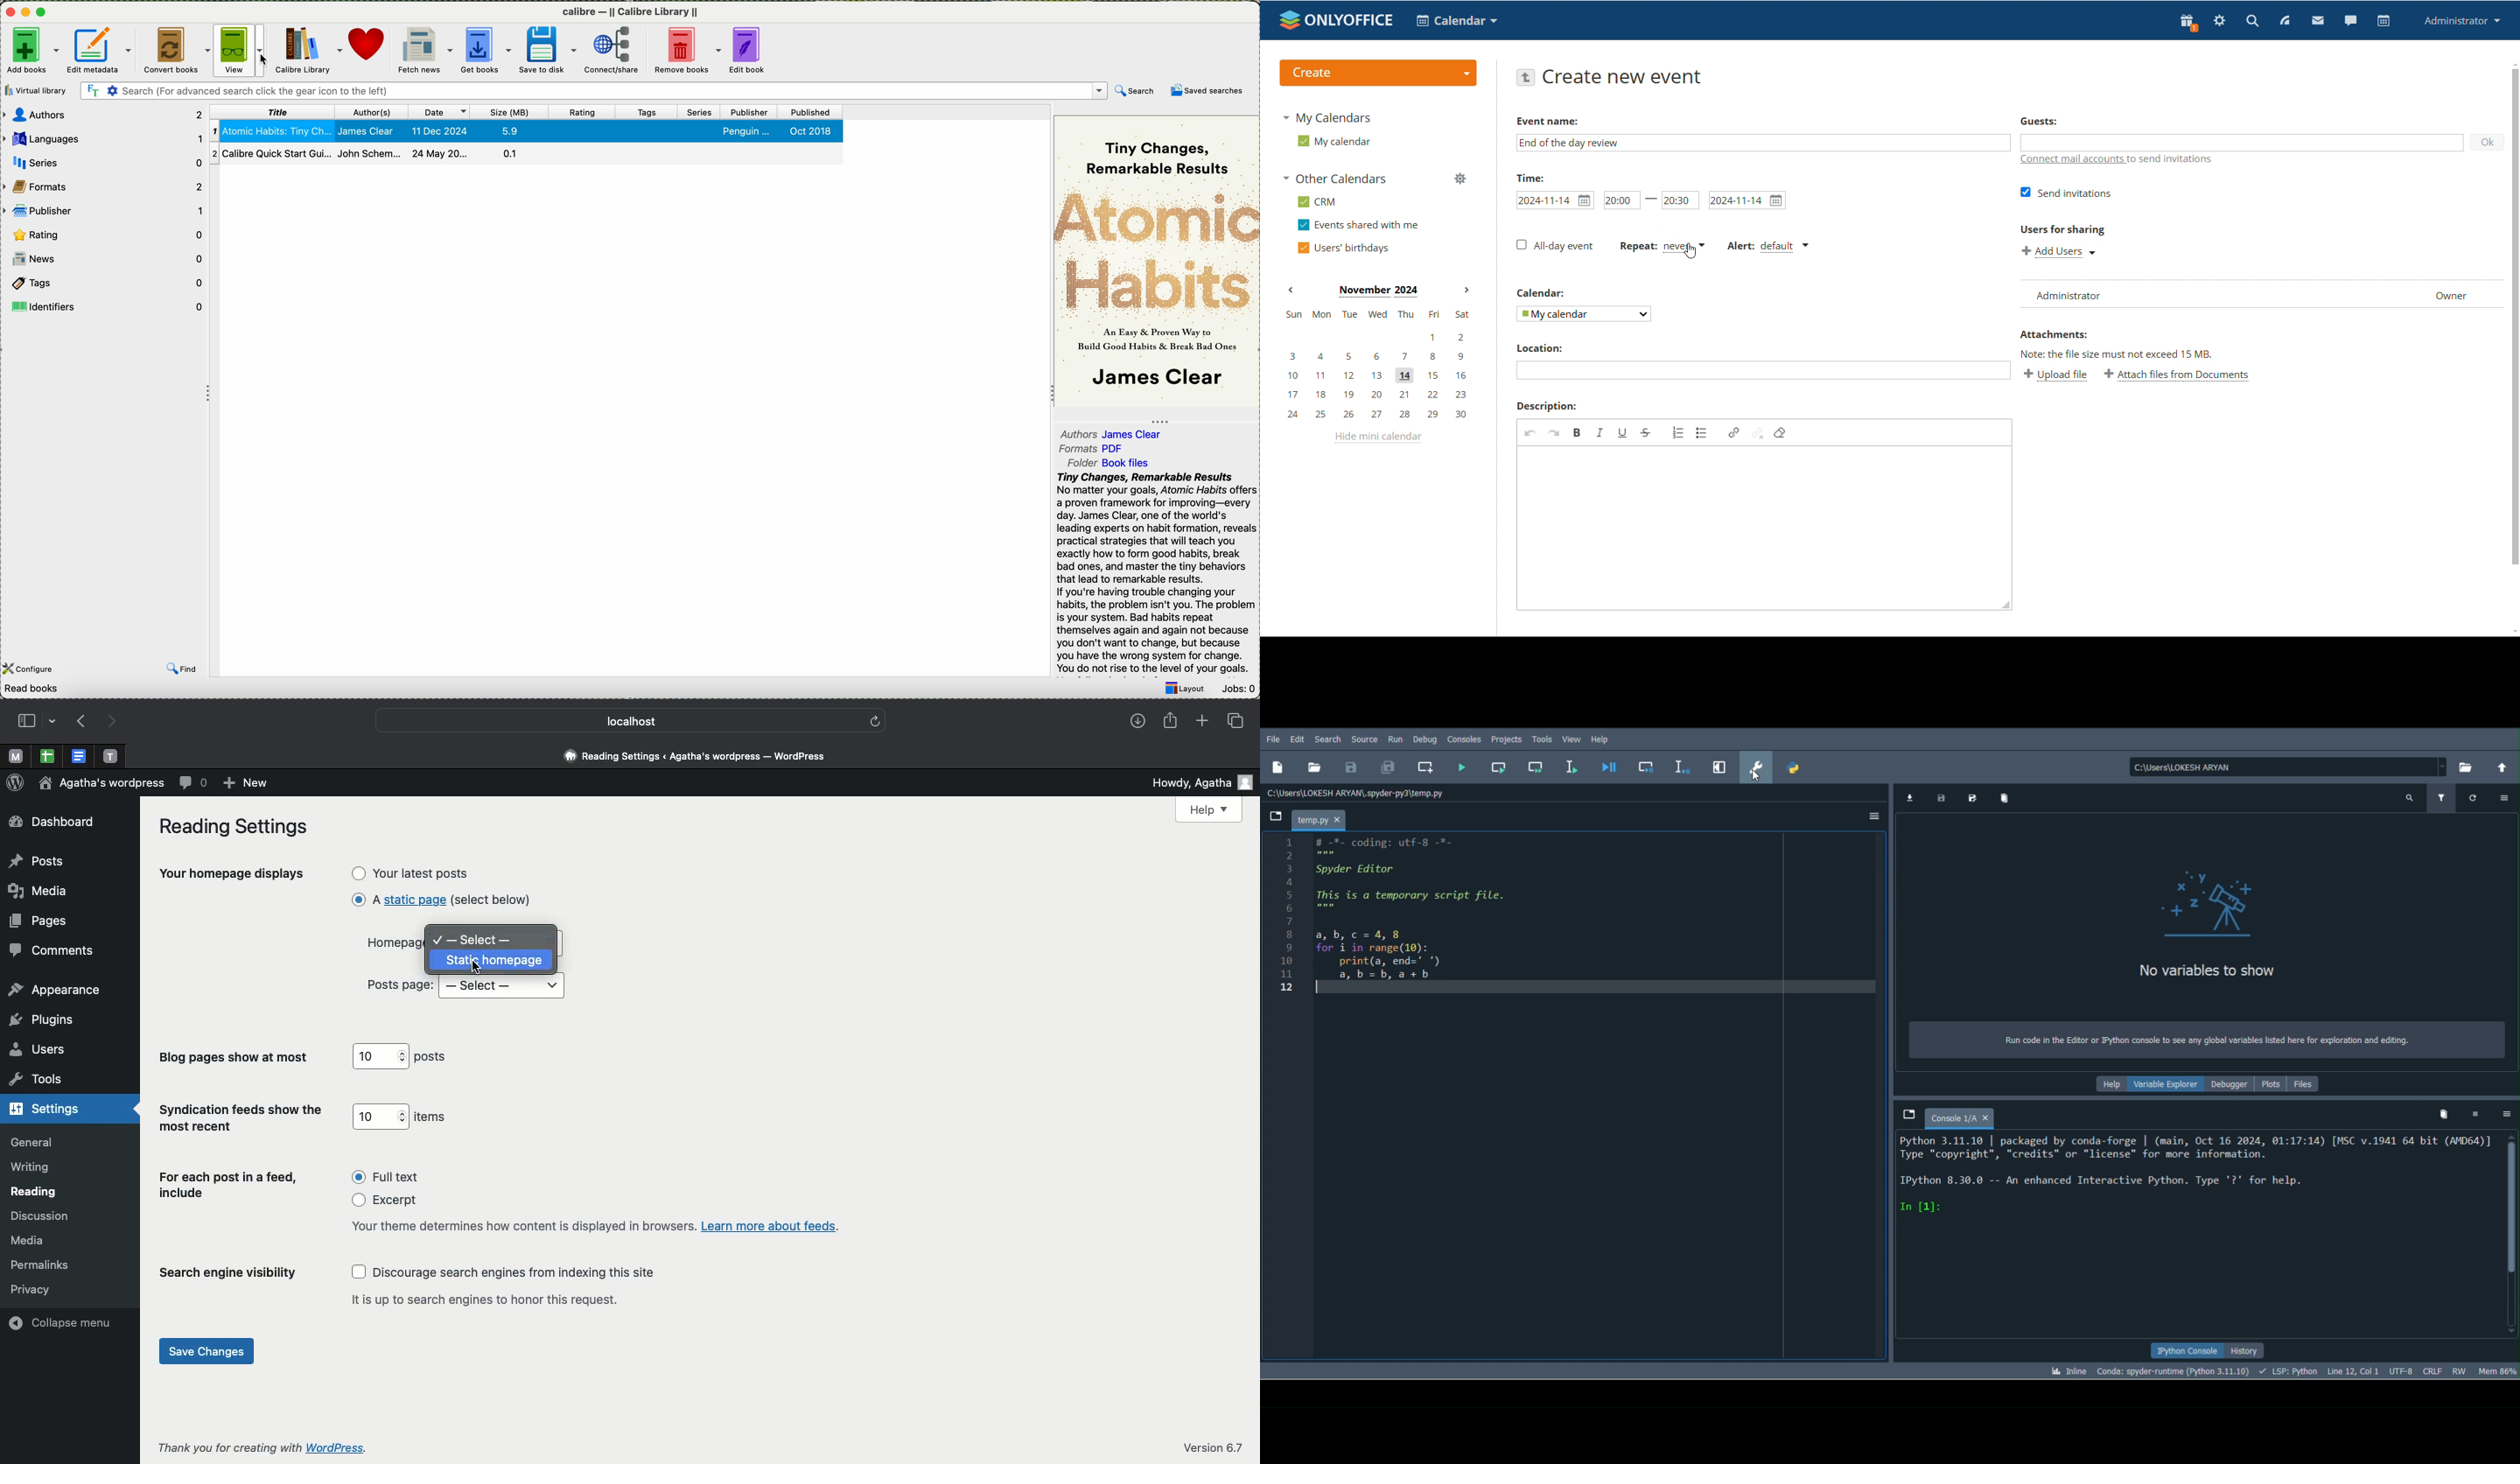  What do you see at coordinates (1684, 768) in the screenshot?
I see `Debug selection or current line` at bounding box center [1684, 768].